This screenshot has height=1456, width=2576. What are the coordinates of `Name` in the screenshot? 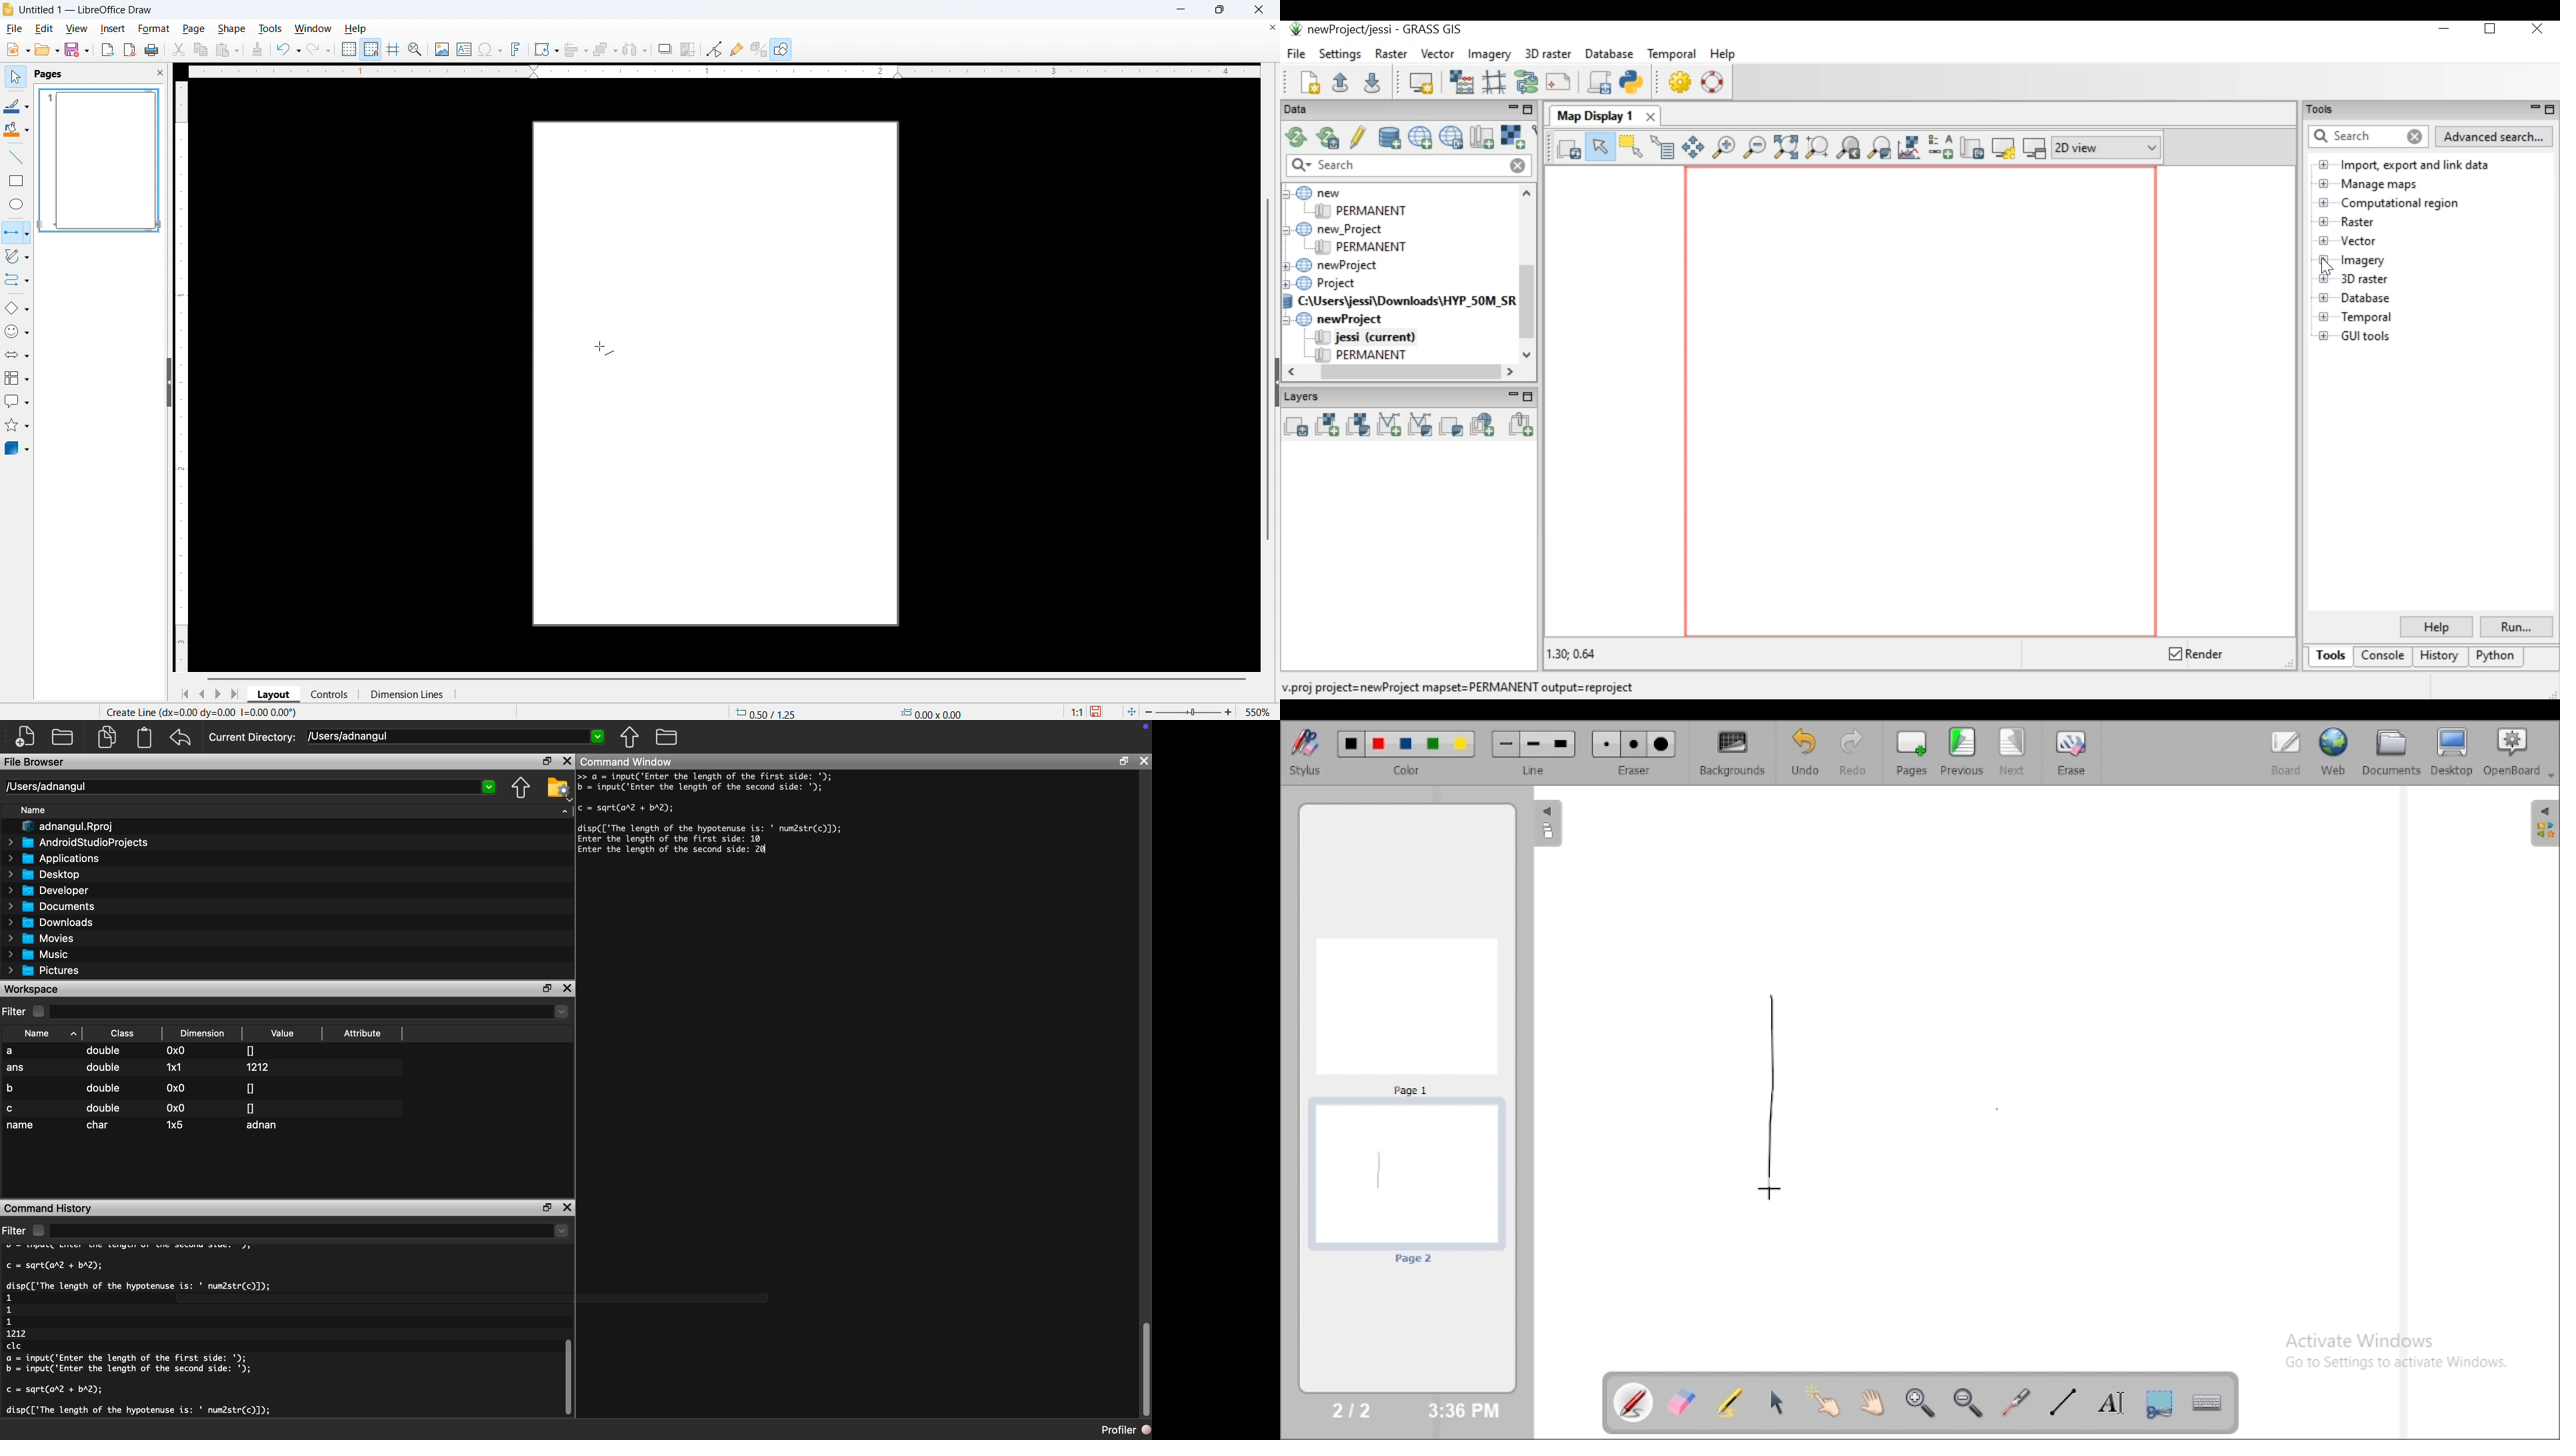 It's located at (38, 811).